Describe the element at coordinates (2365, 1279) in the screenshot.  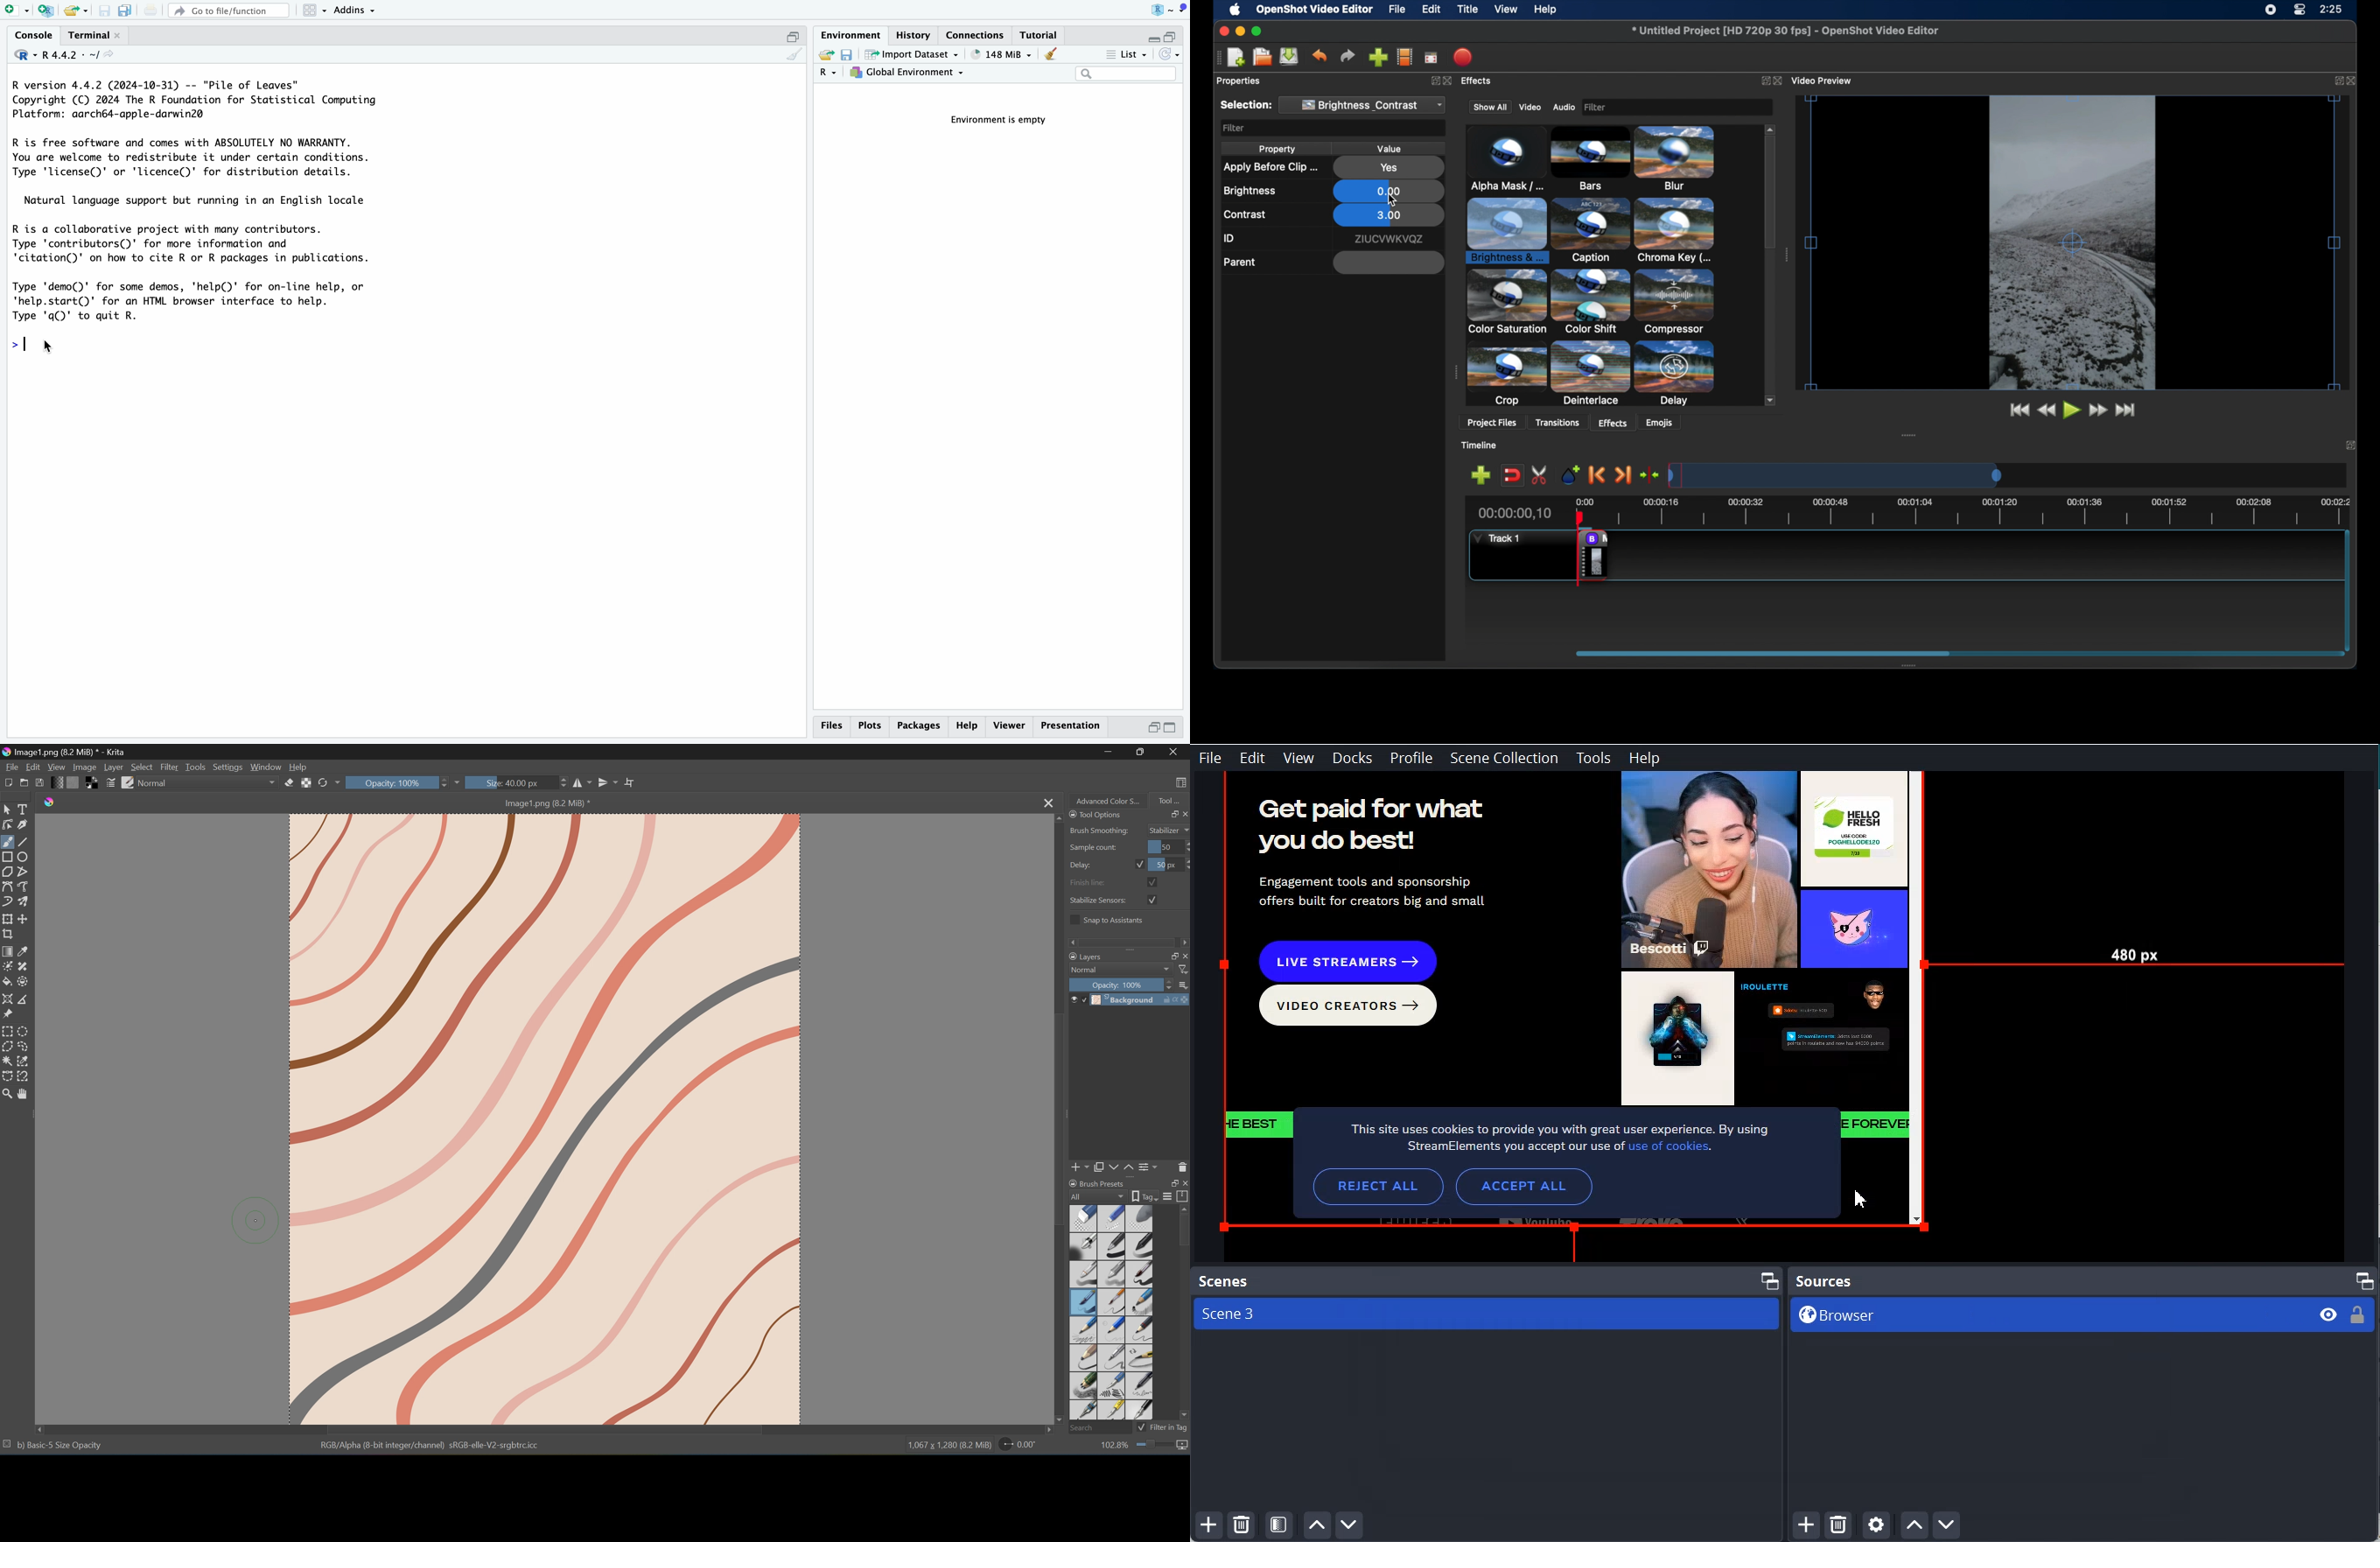
I see `Maximize` at that location.